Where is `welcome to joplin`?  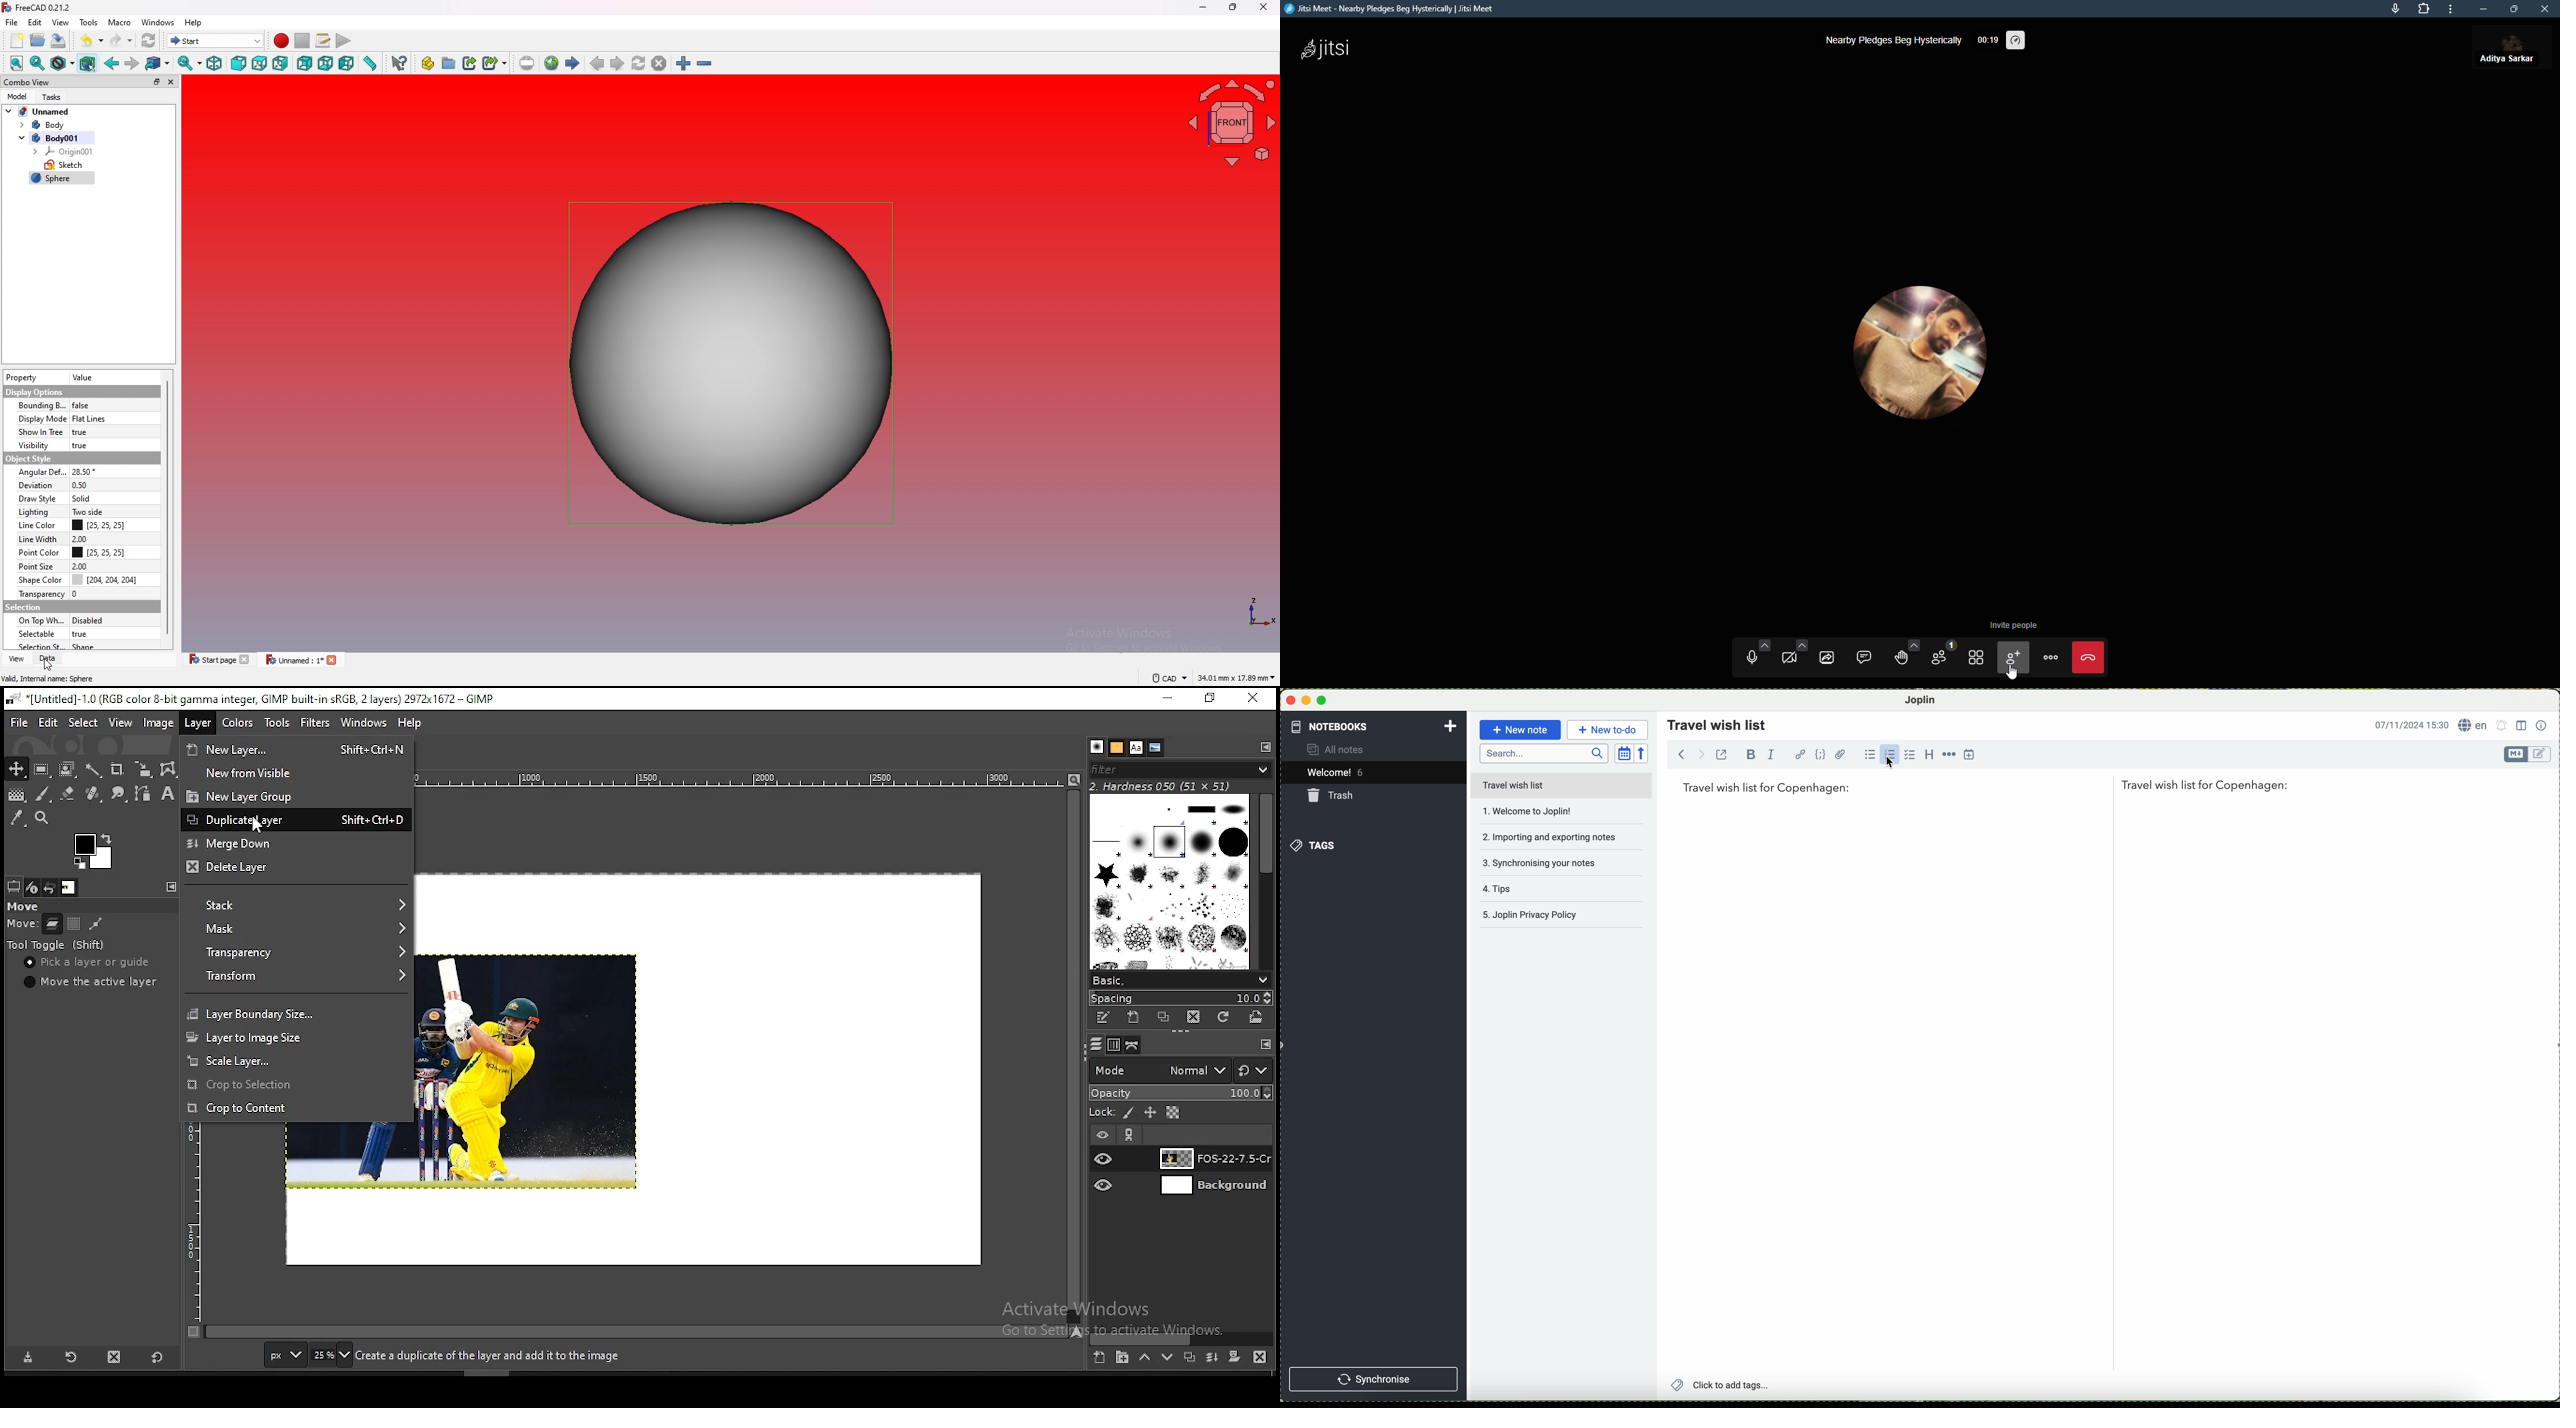
welcome to joplin is located at coordinates (1546, 811).